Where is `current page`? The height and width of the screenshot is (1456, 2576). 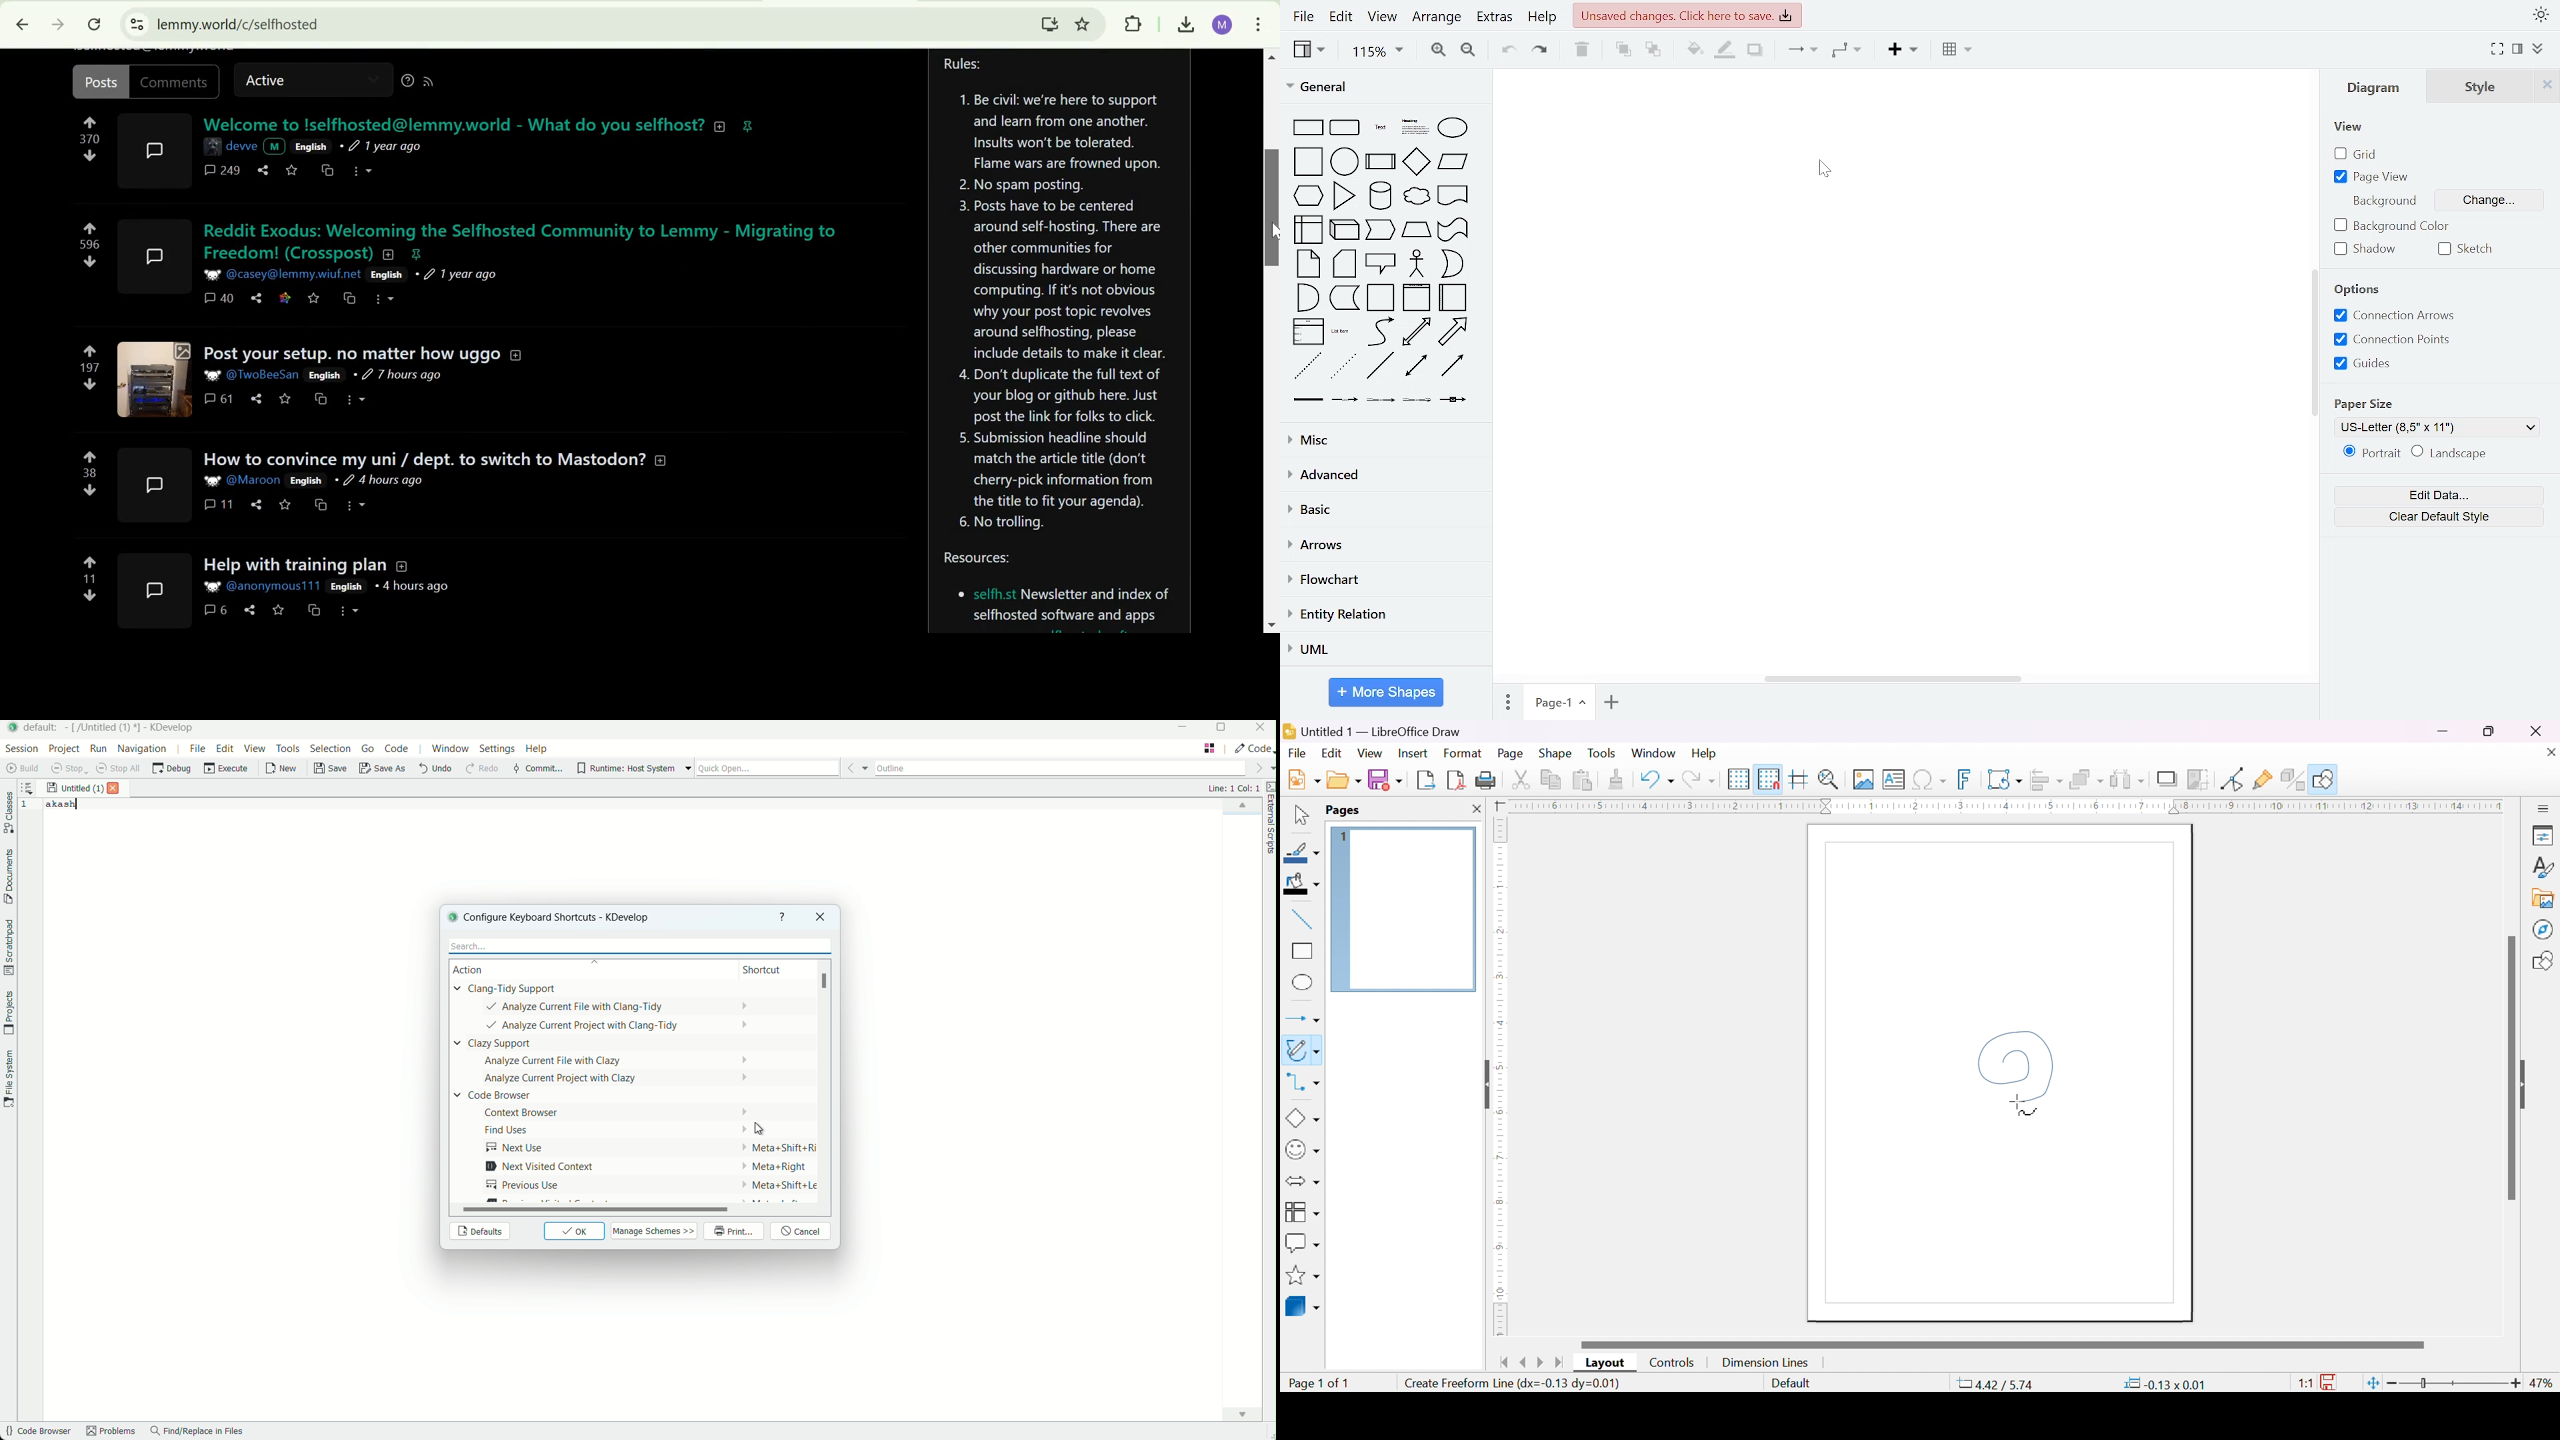
current page is located at coordinates (1561, 701).